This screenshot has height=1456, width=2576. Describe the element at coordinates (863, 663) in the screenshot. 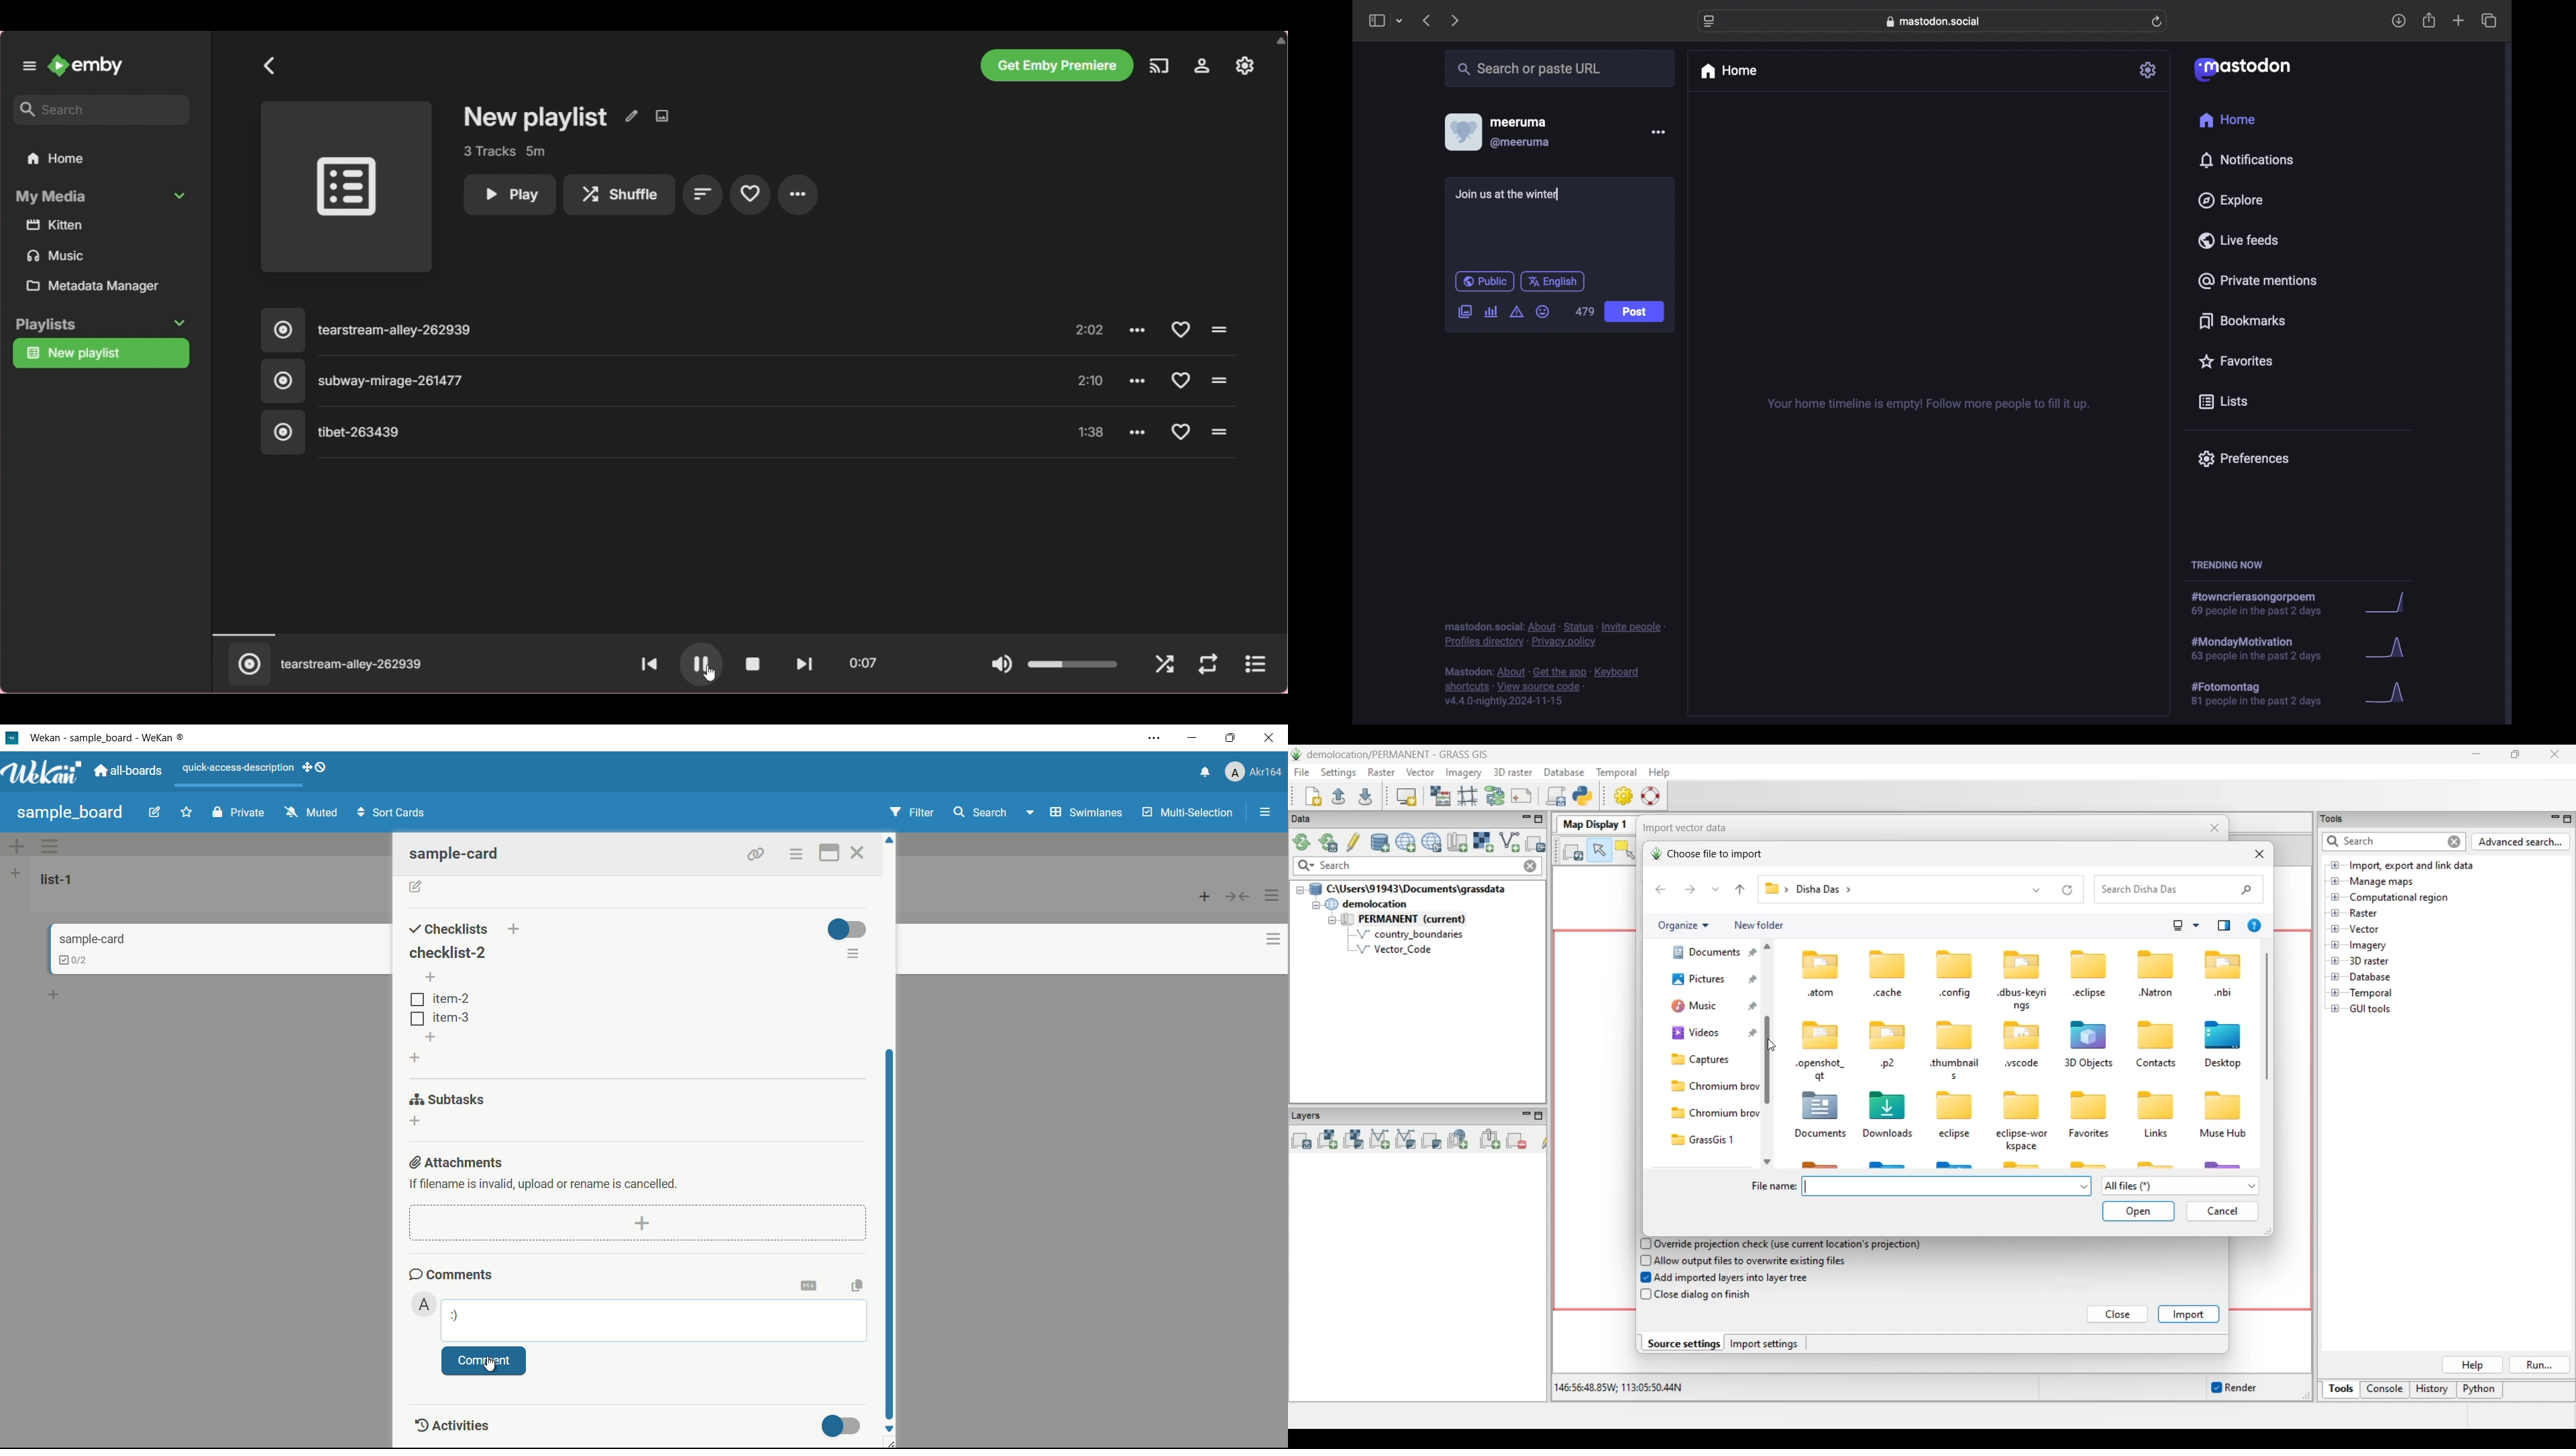

I see `Current timestamp of song playing` at that location.